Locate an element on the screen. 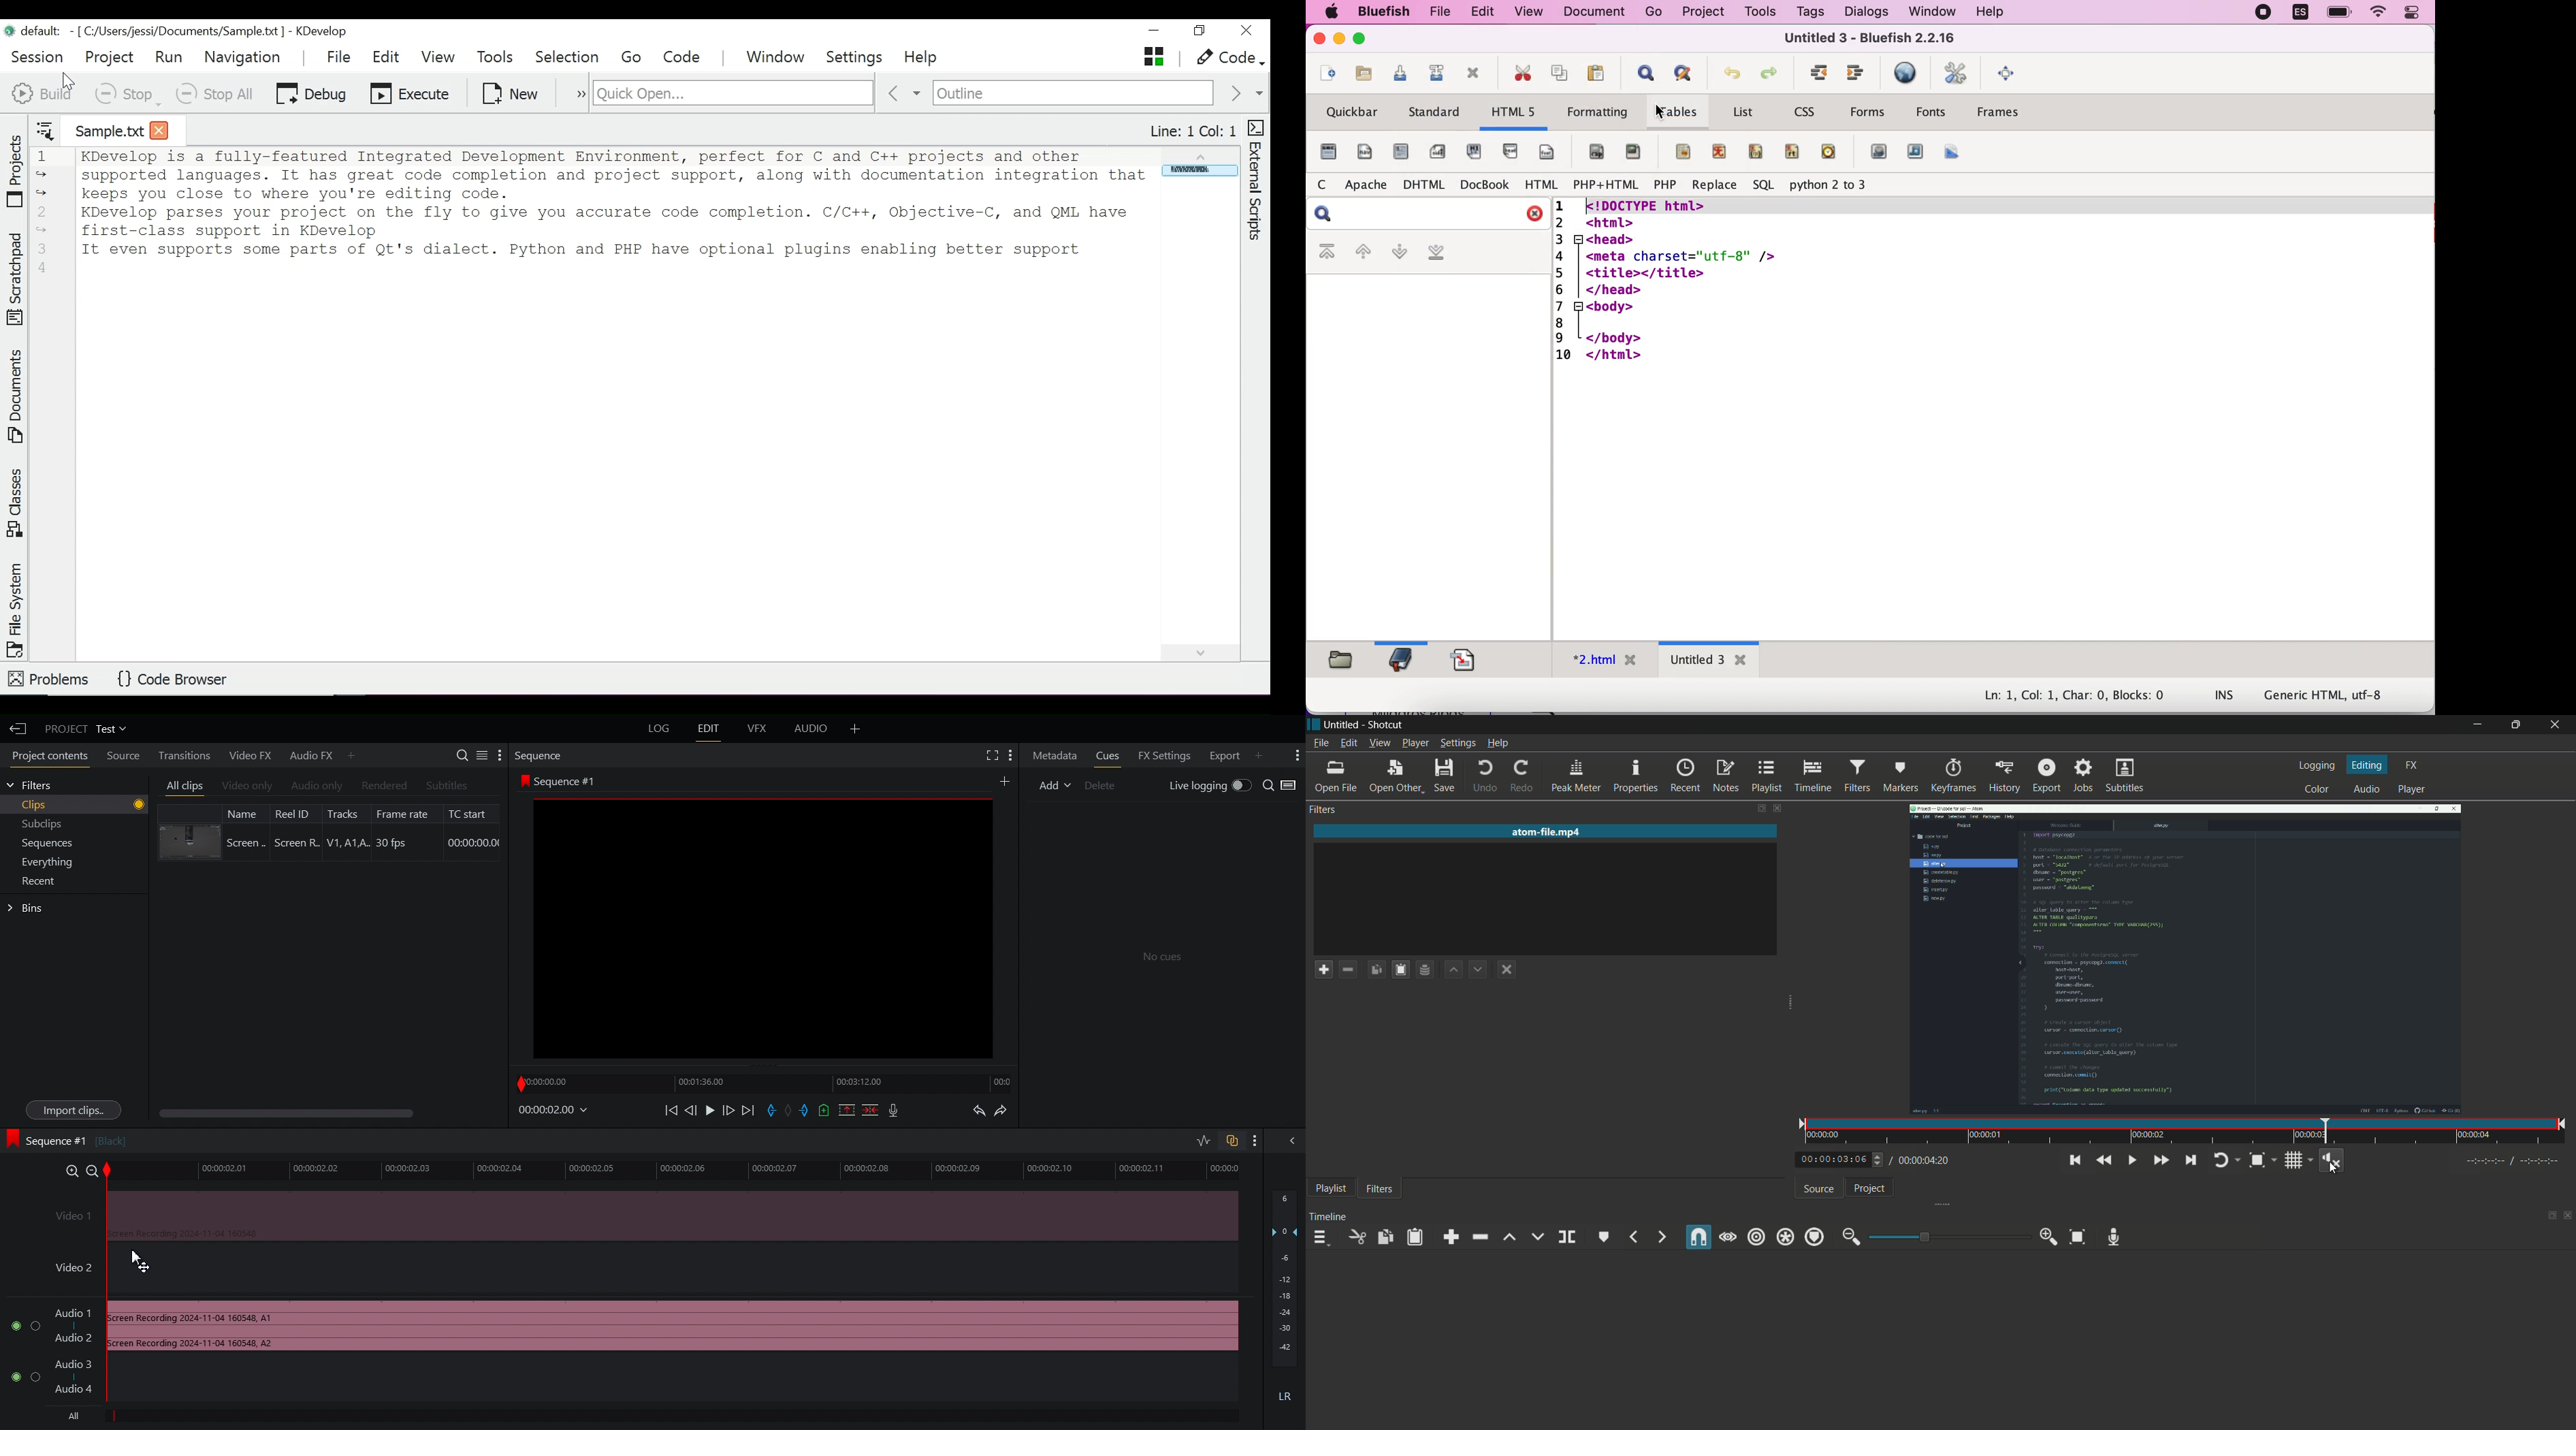 The height and width of the screenshot is (1456, 2576). Generic HTML, utf-8 is located at coordinates (2323, 693).